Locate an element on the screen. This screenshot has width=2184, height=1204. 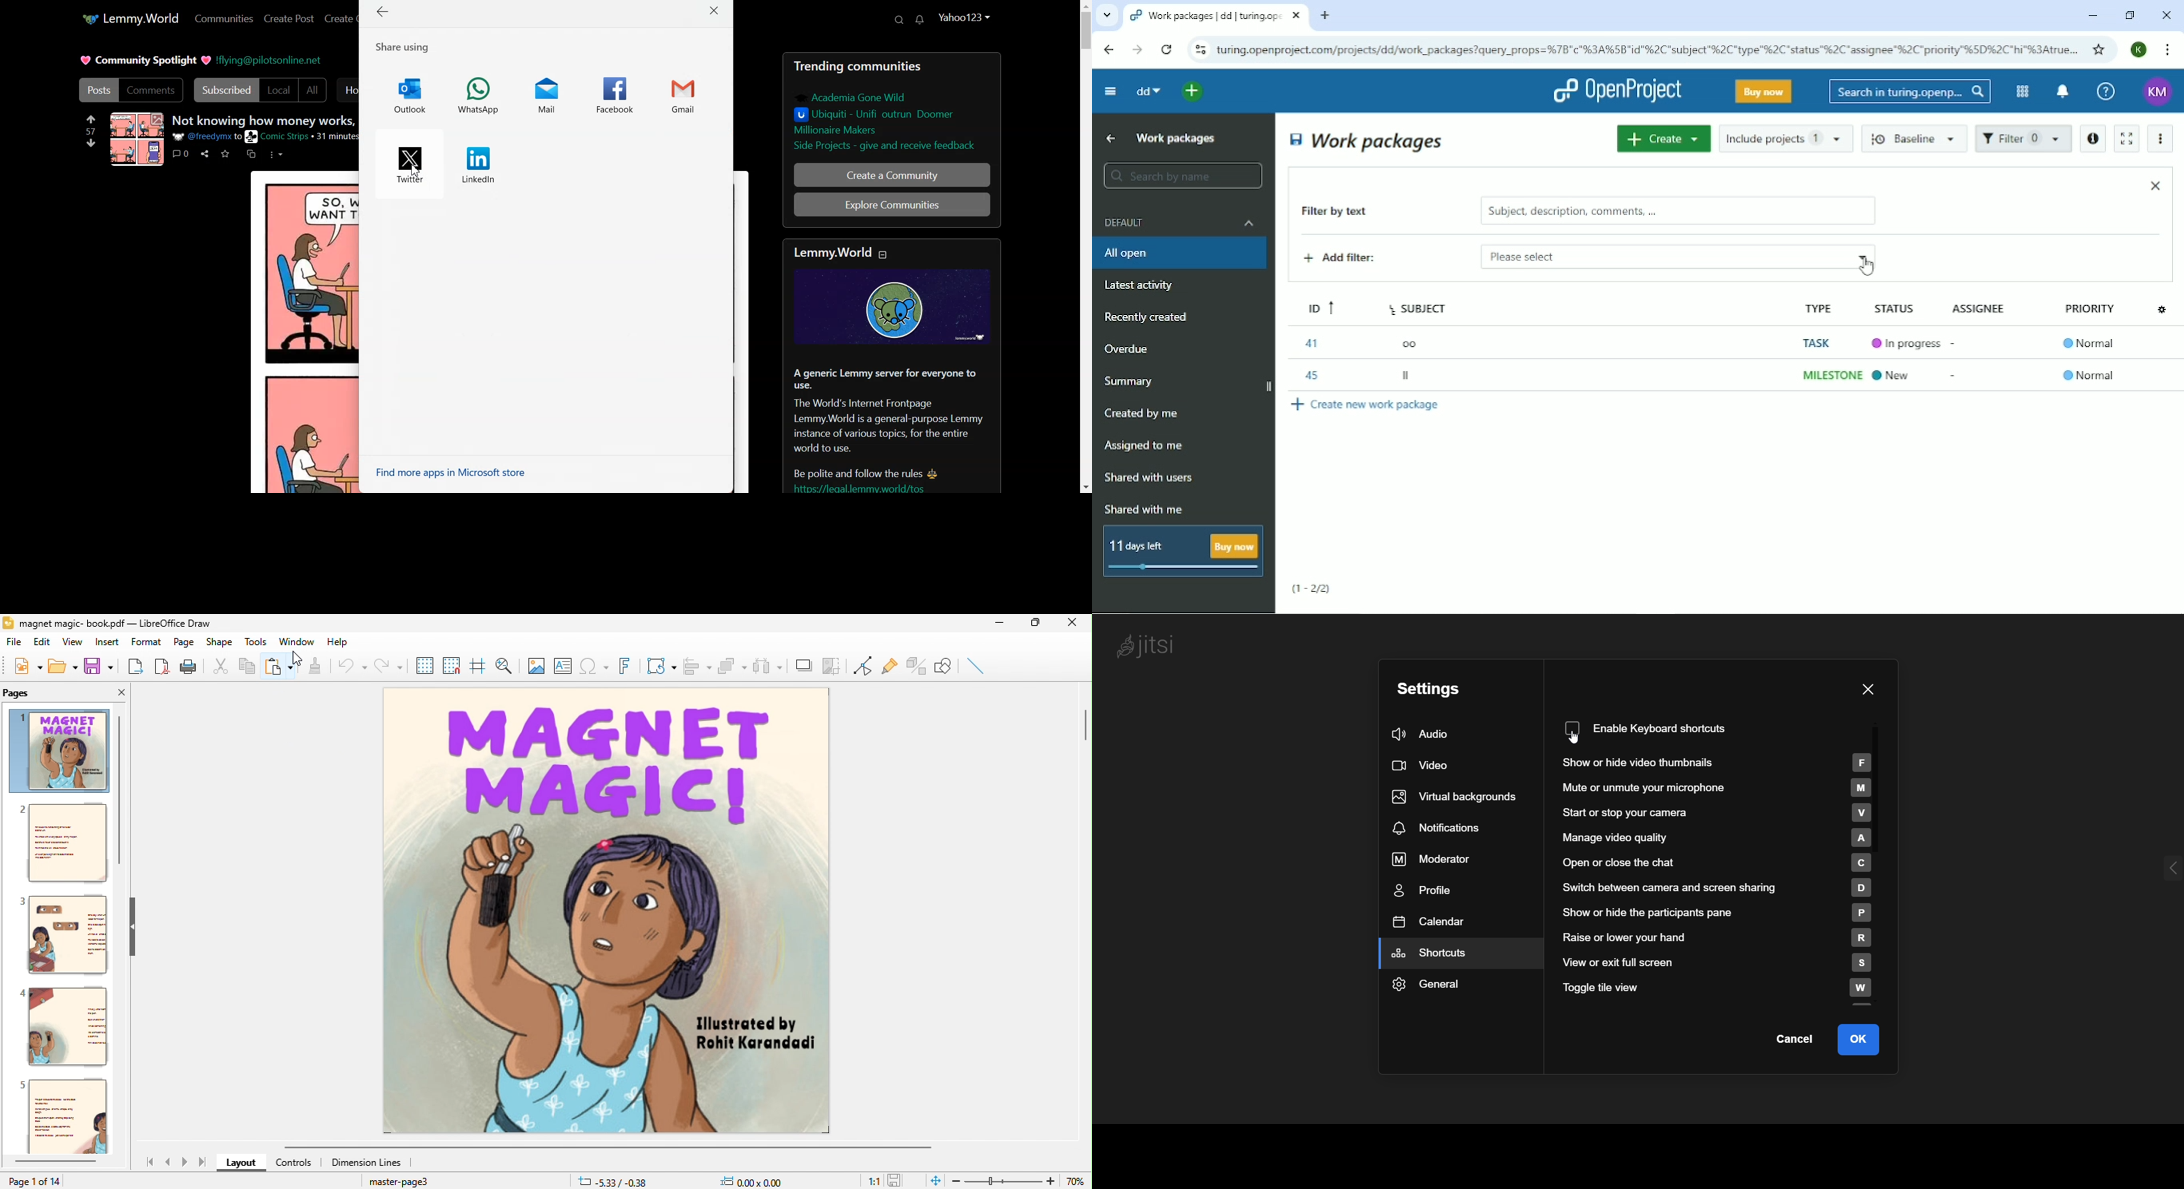
To notification center is located at coordinates (2061, 93).